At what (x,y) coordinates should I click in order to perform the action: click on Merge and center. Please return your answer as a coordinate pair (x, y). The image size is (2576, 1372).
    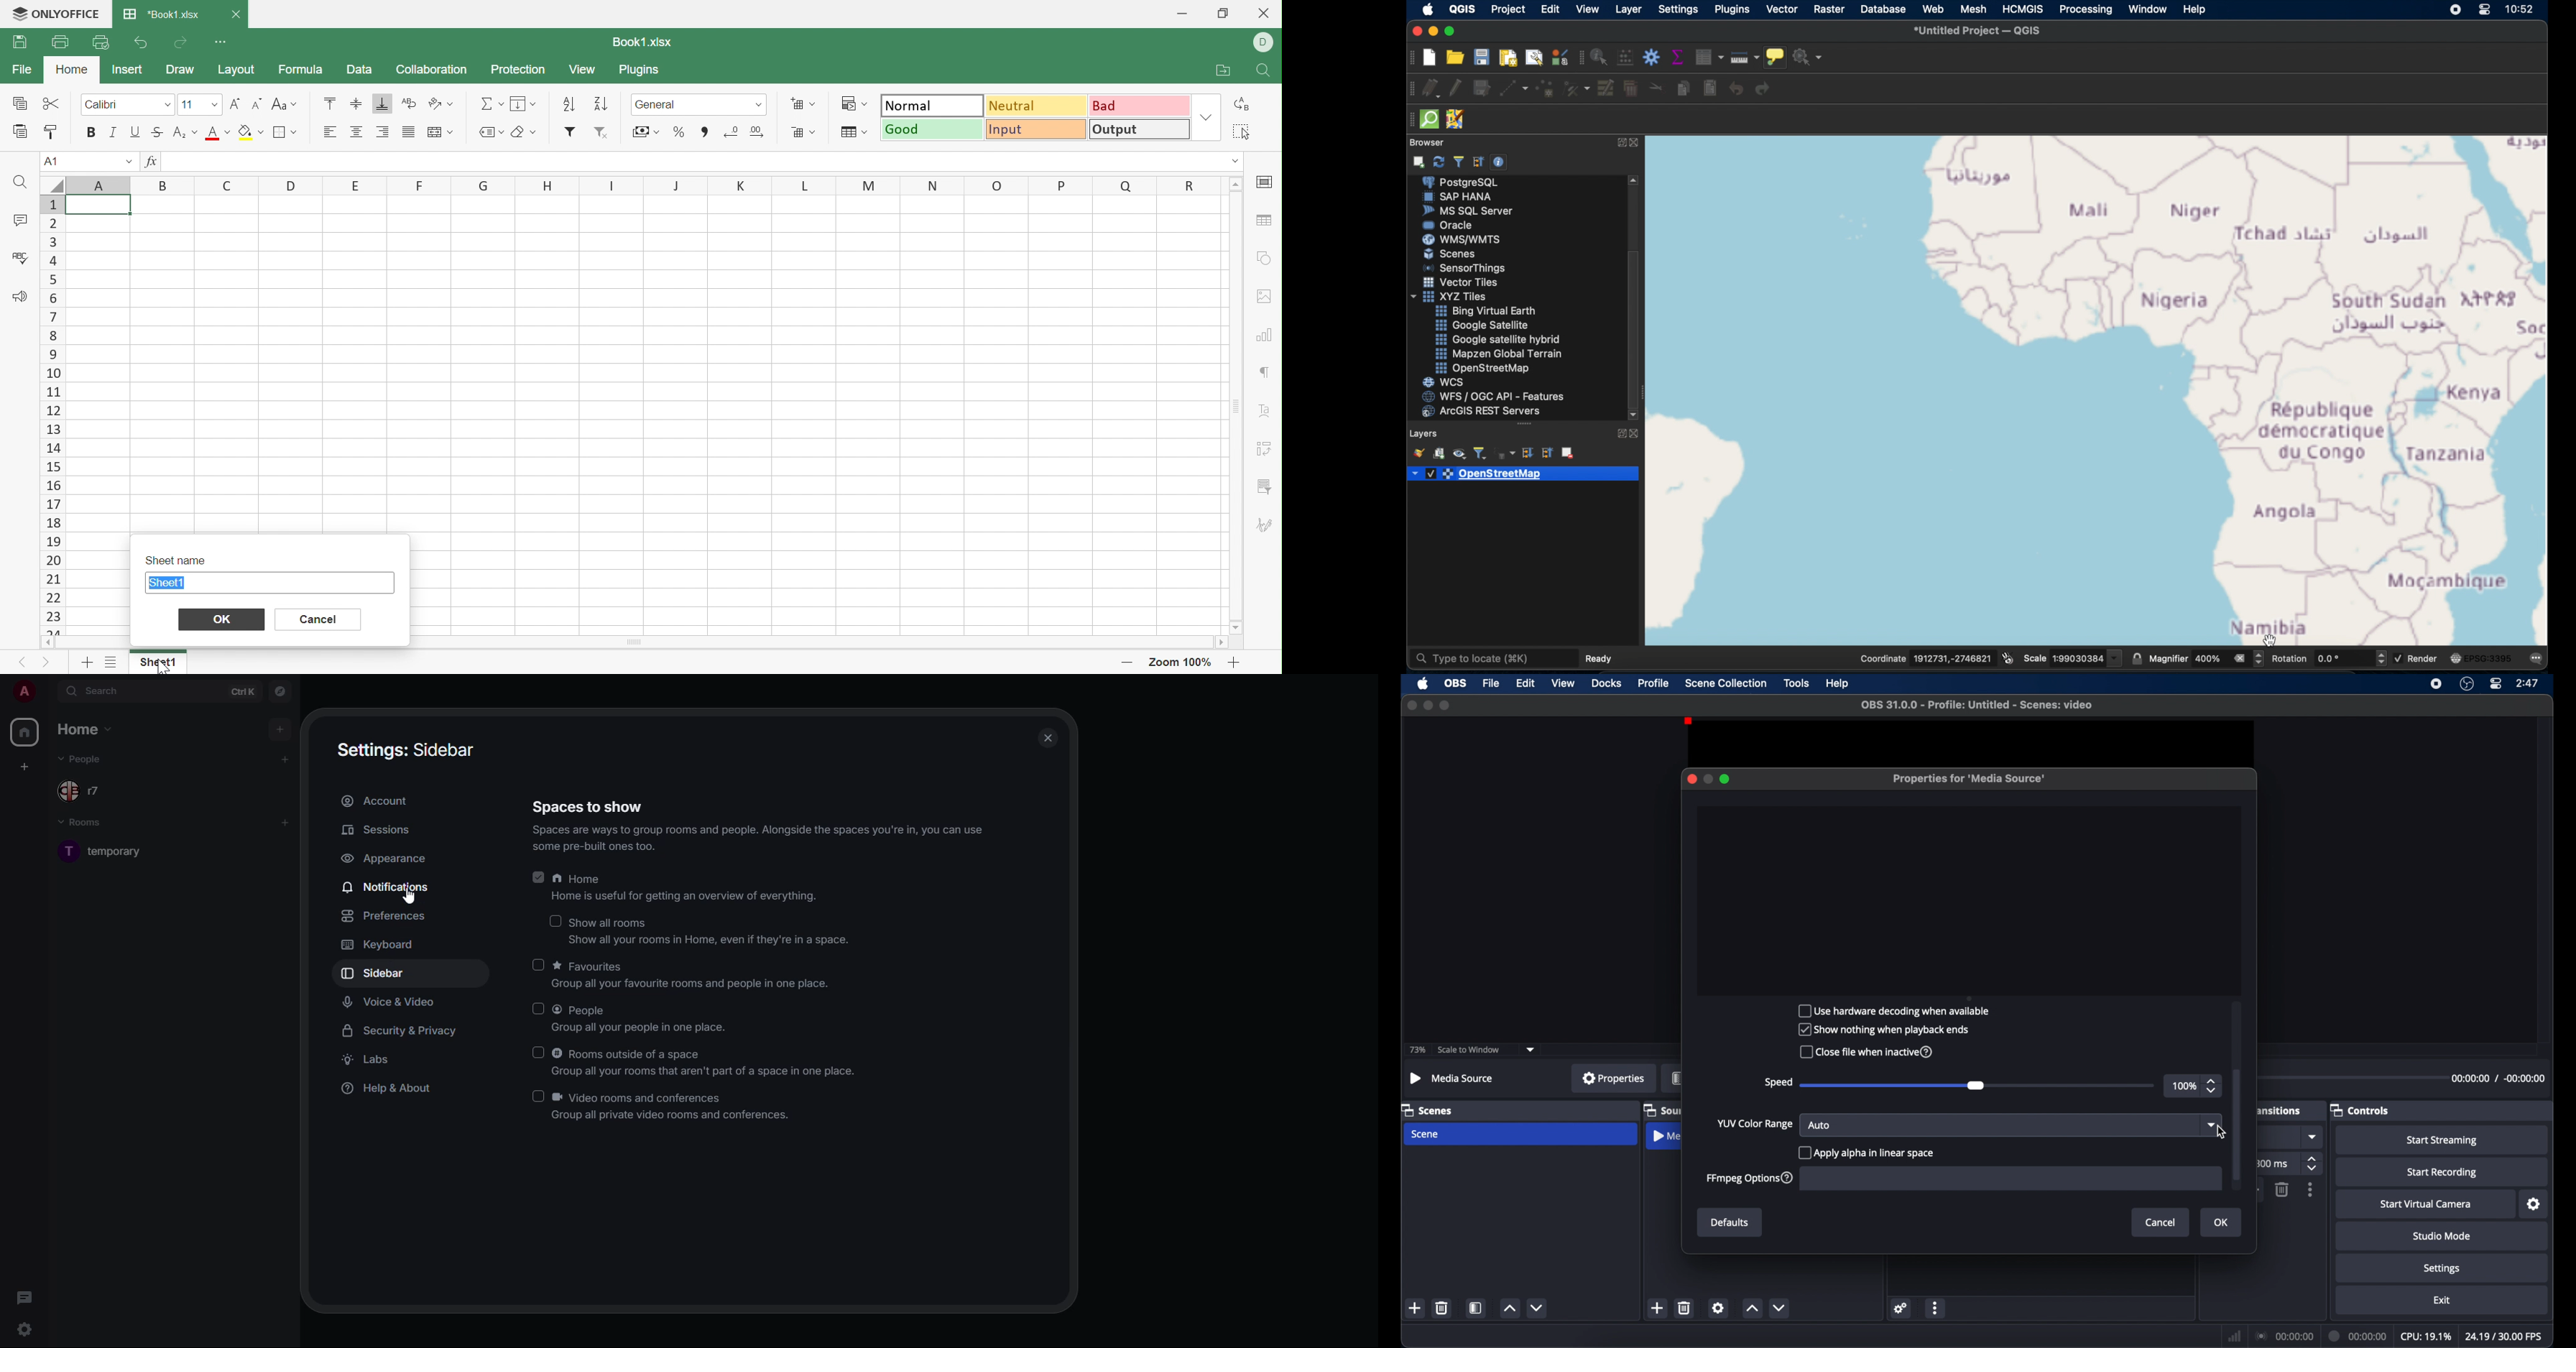
    Looking at the image, I should click on (440, 132).